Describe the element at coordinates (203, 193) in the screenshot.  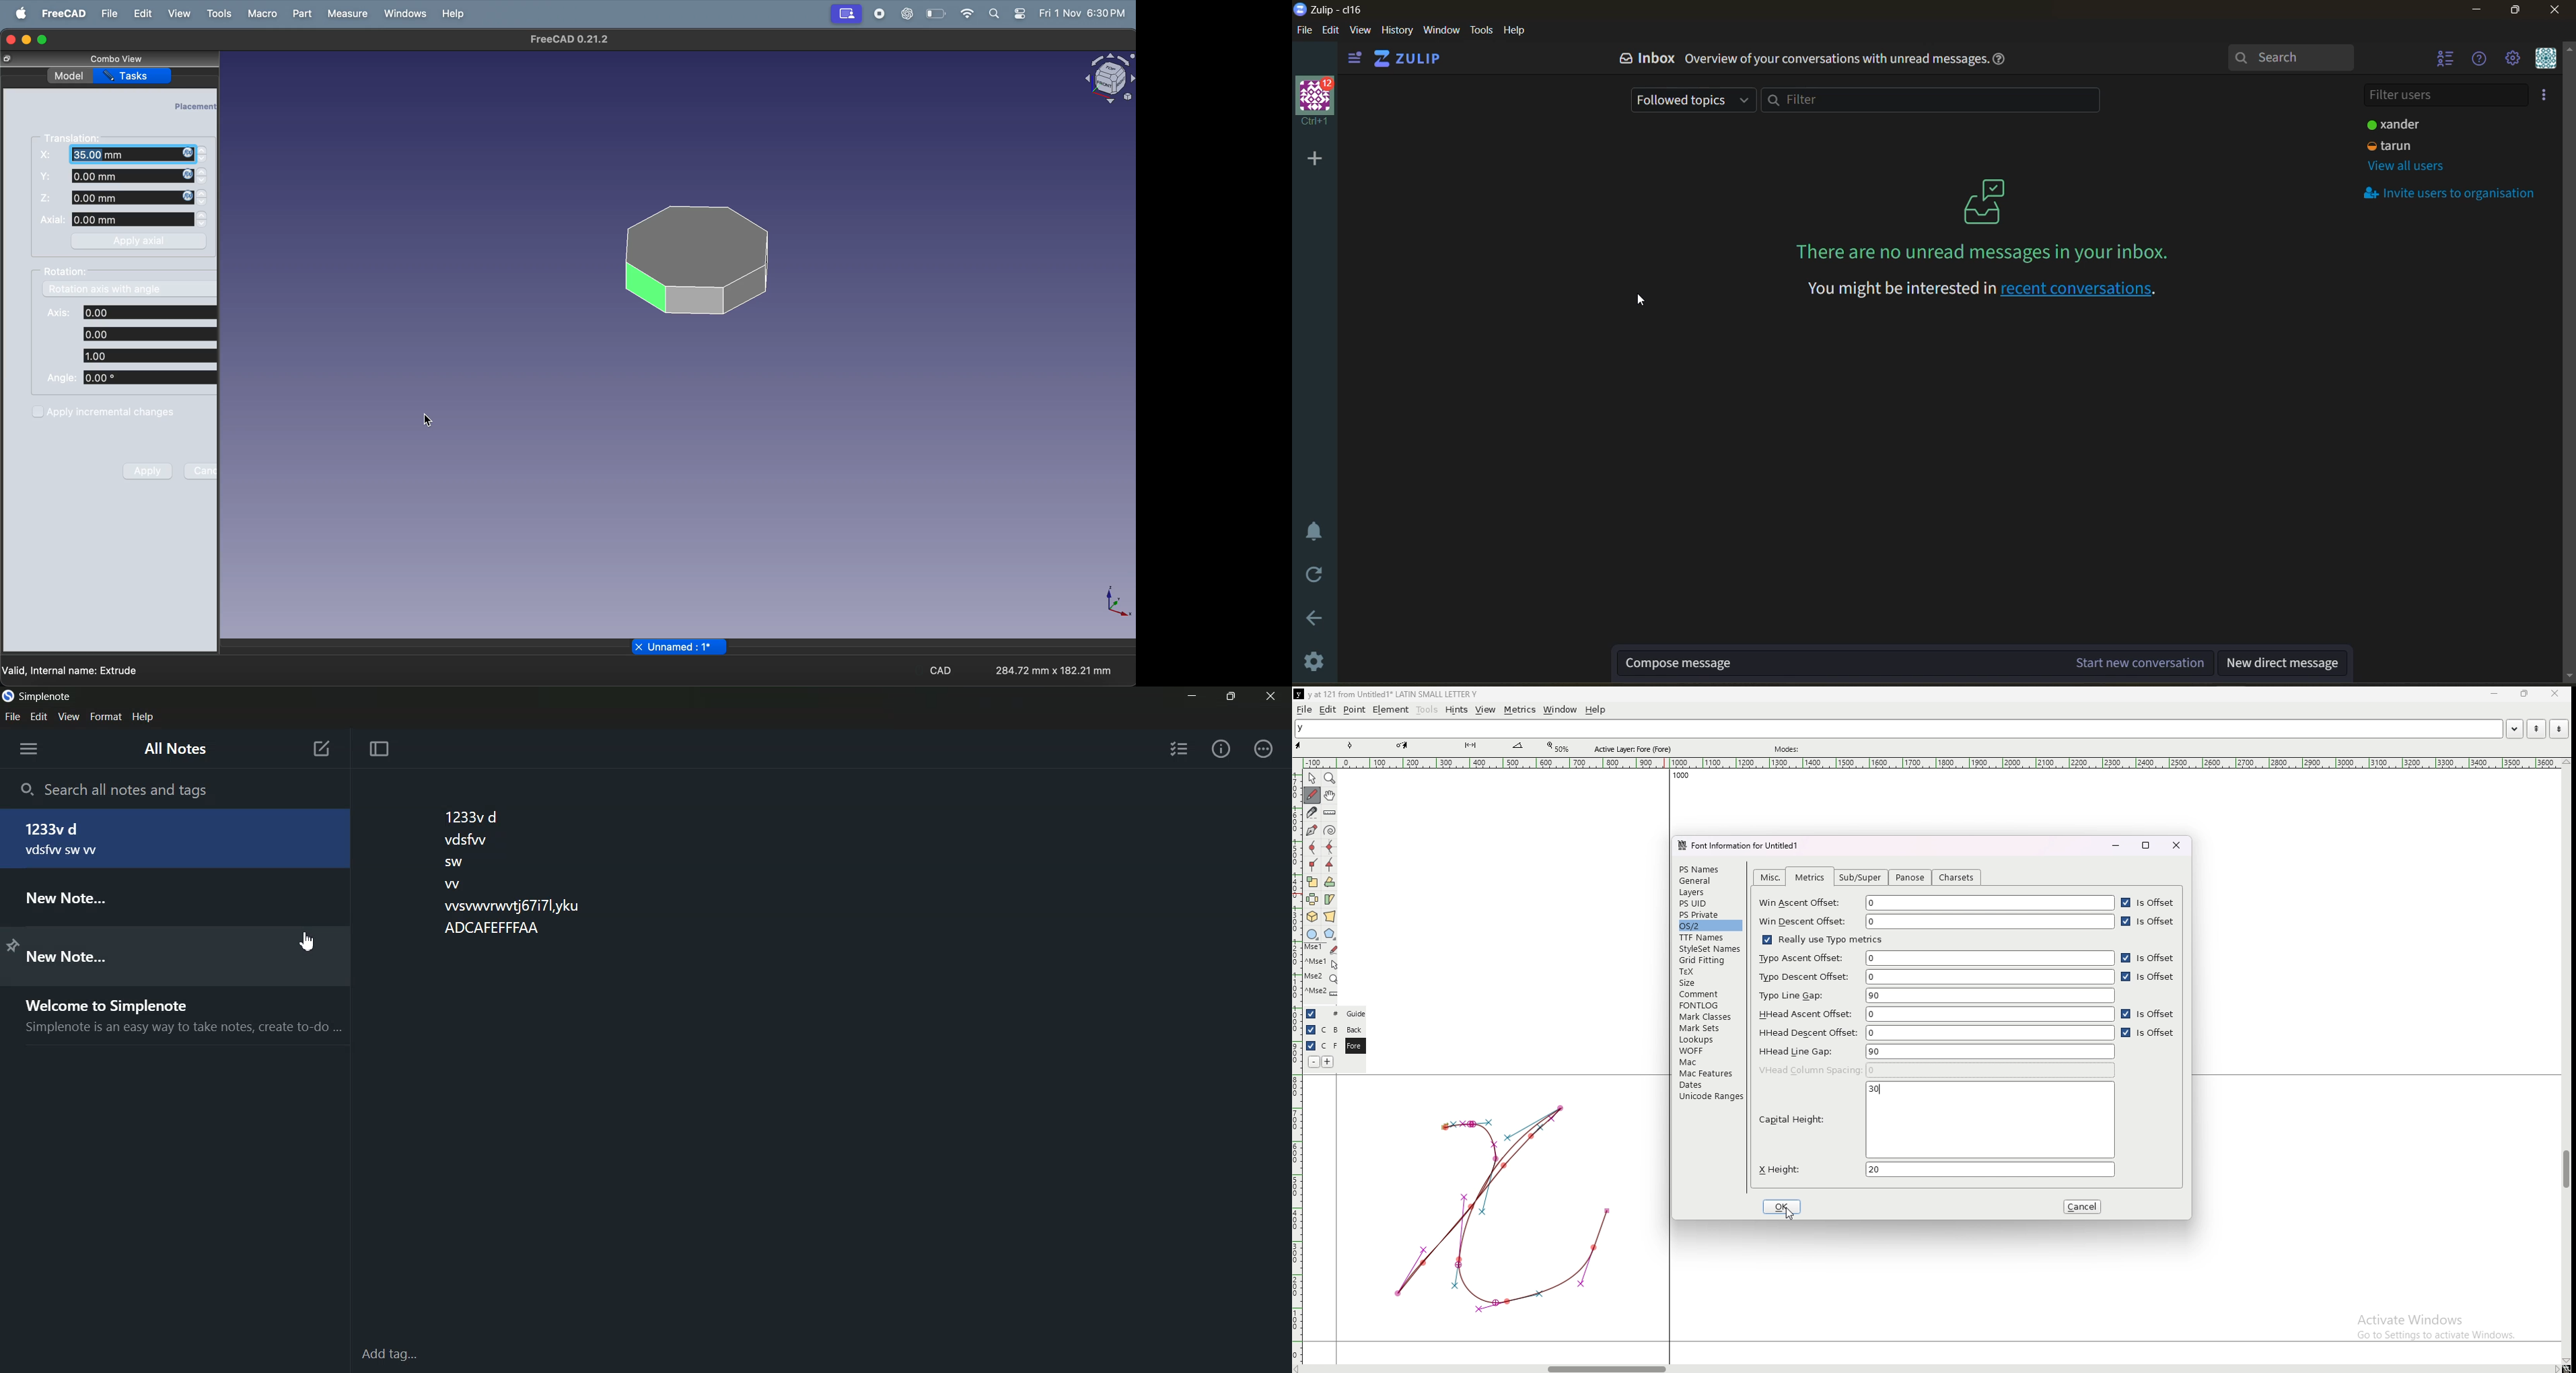
I see `up` at that location.